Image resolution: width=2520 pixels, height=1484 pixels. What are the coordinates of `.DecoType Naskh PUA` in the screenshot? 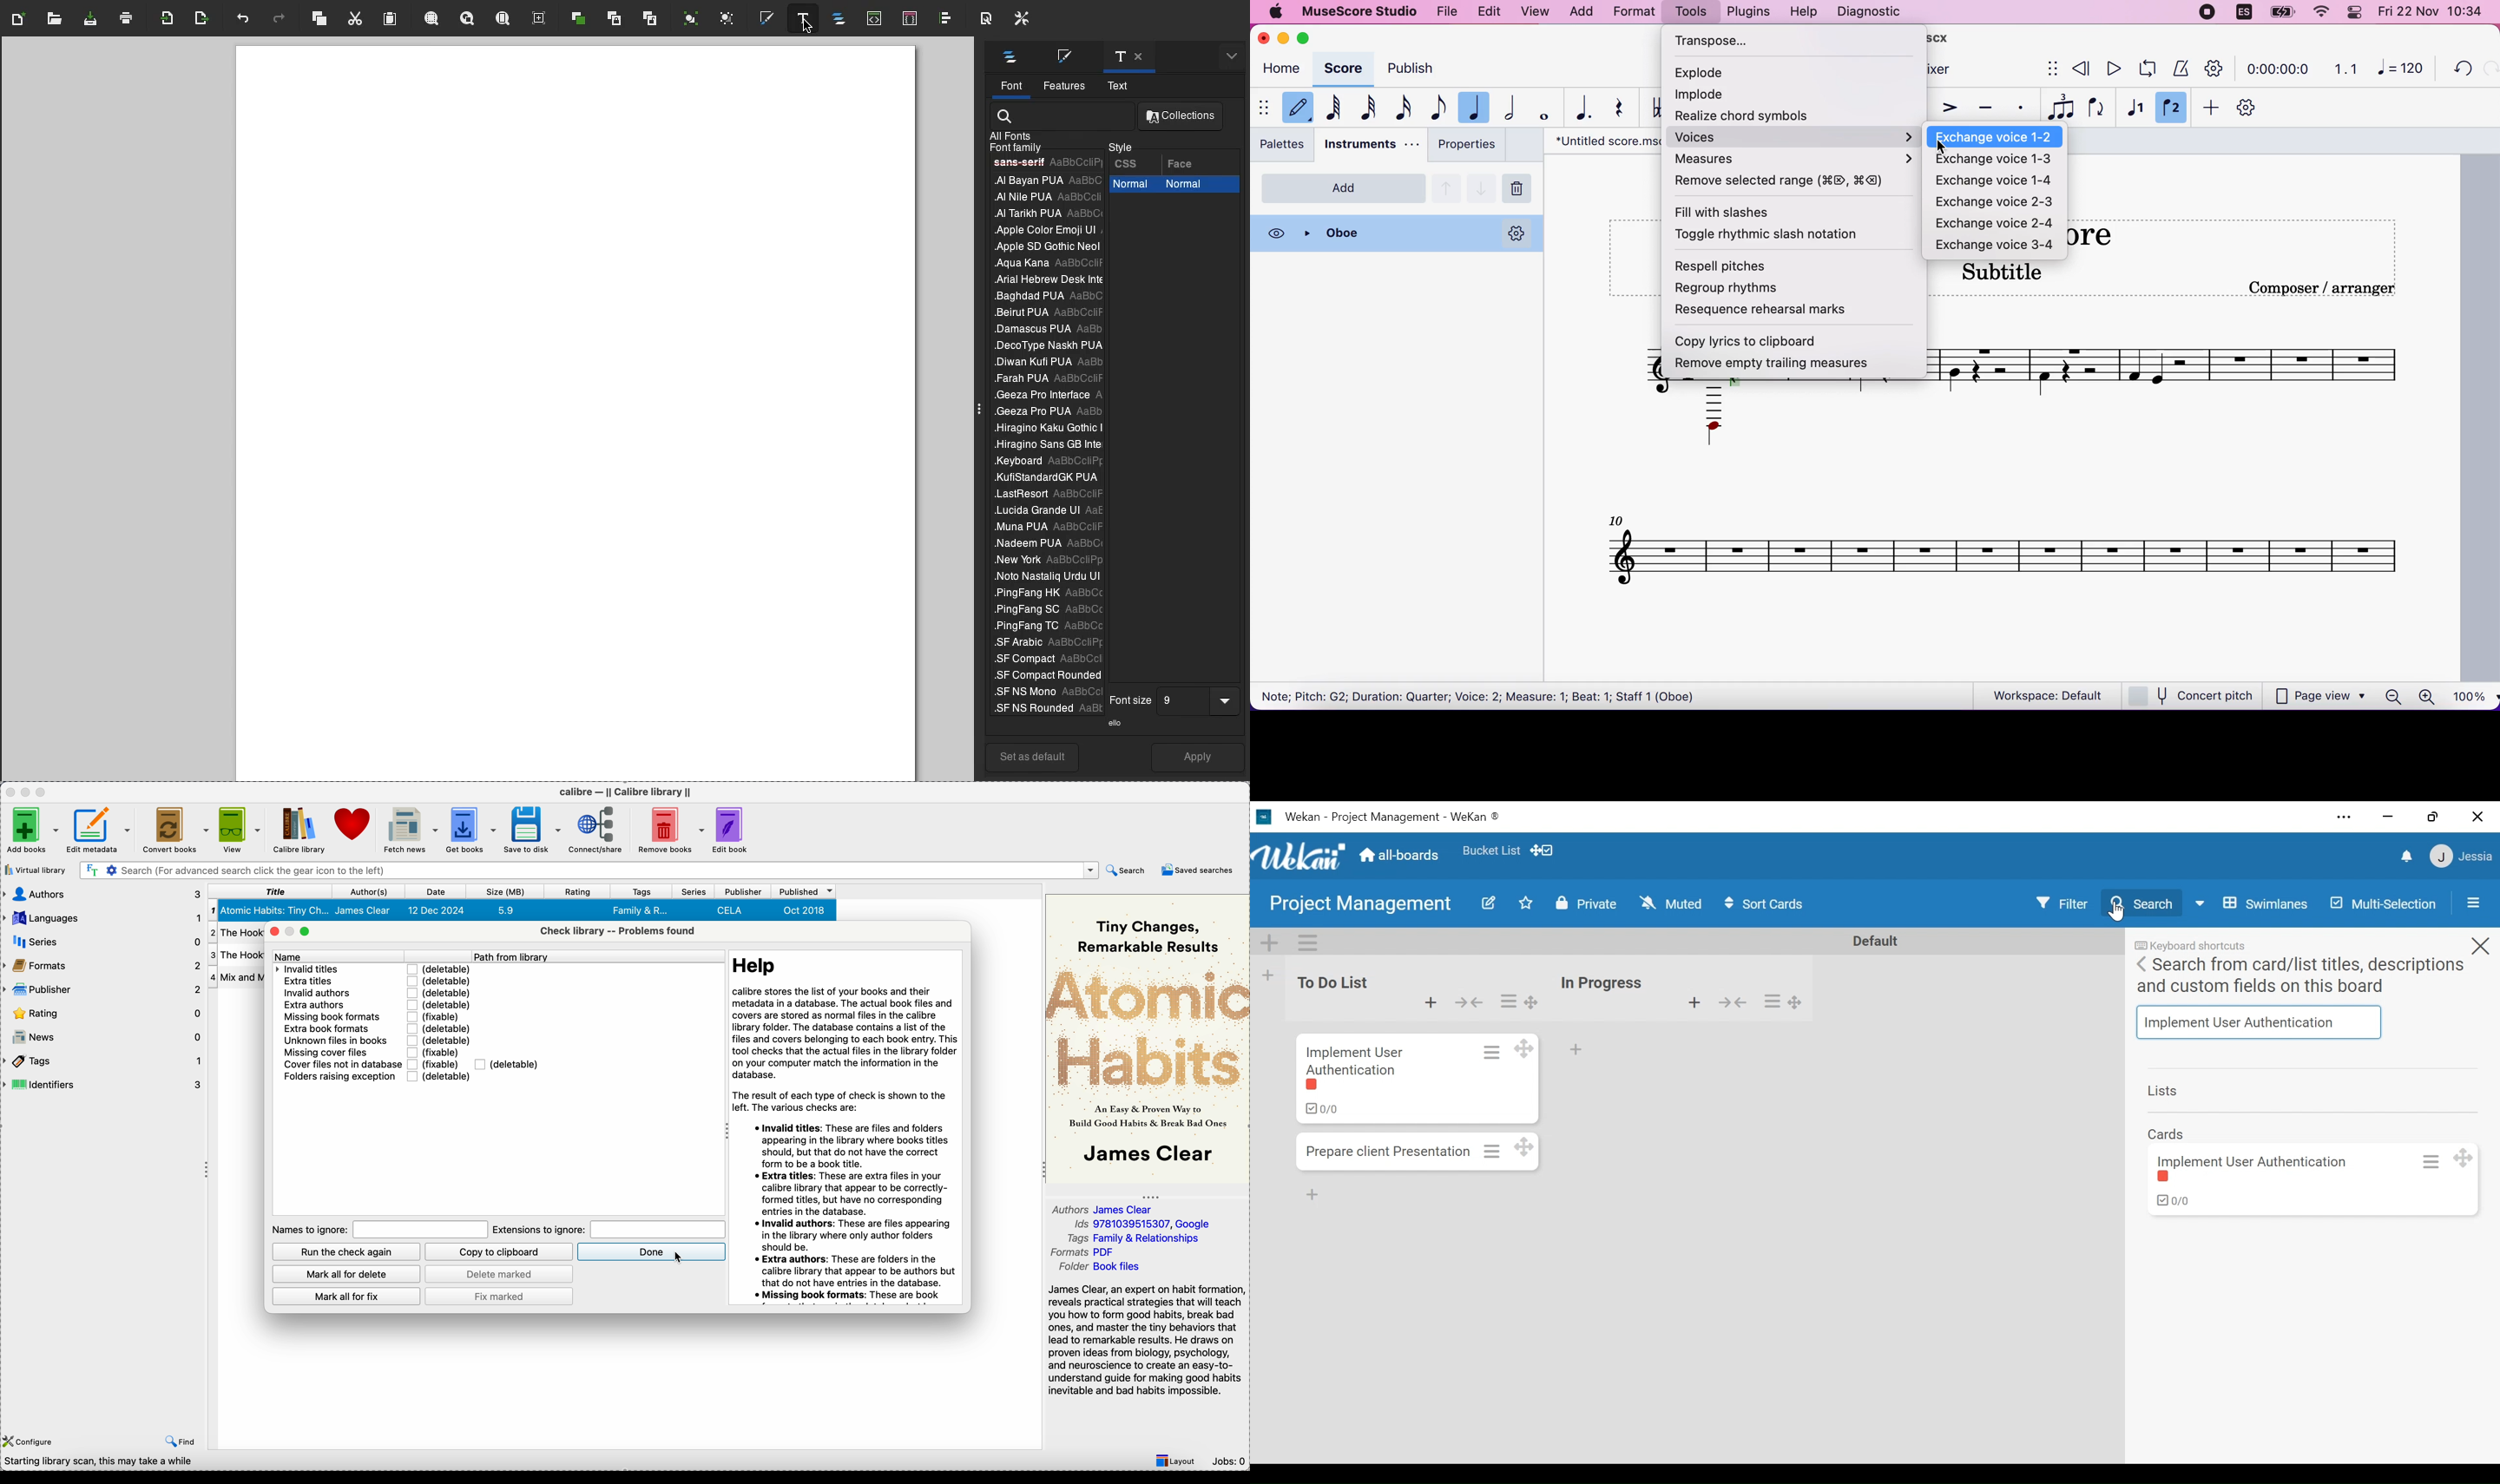 It's located at (1051, 344).